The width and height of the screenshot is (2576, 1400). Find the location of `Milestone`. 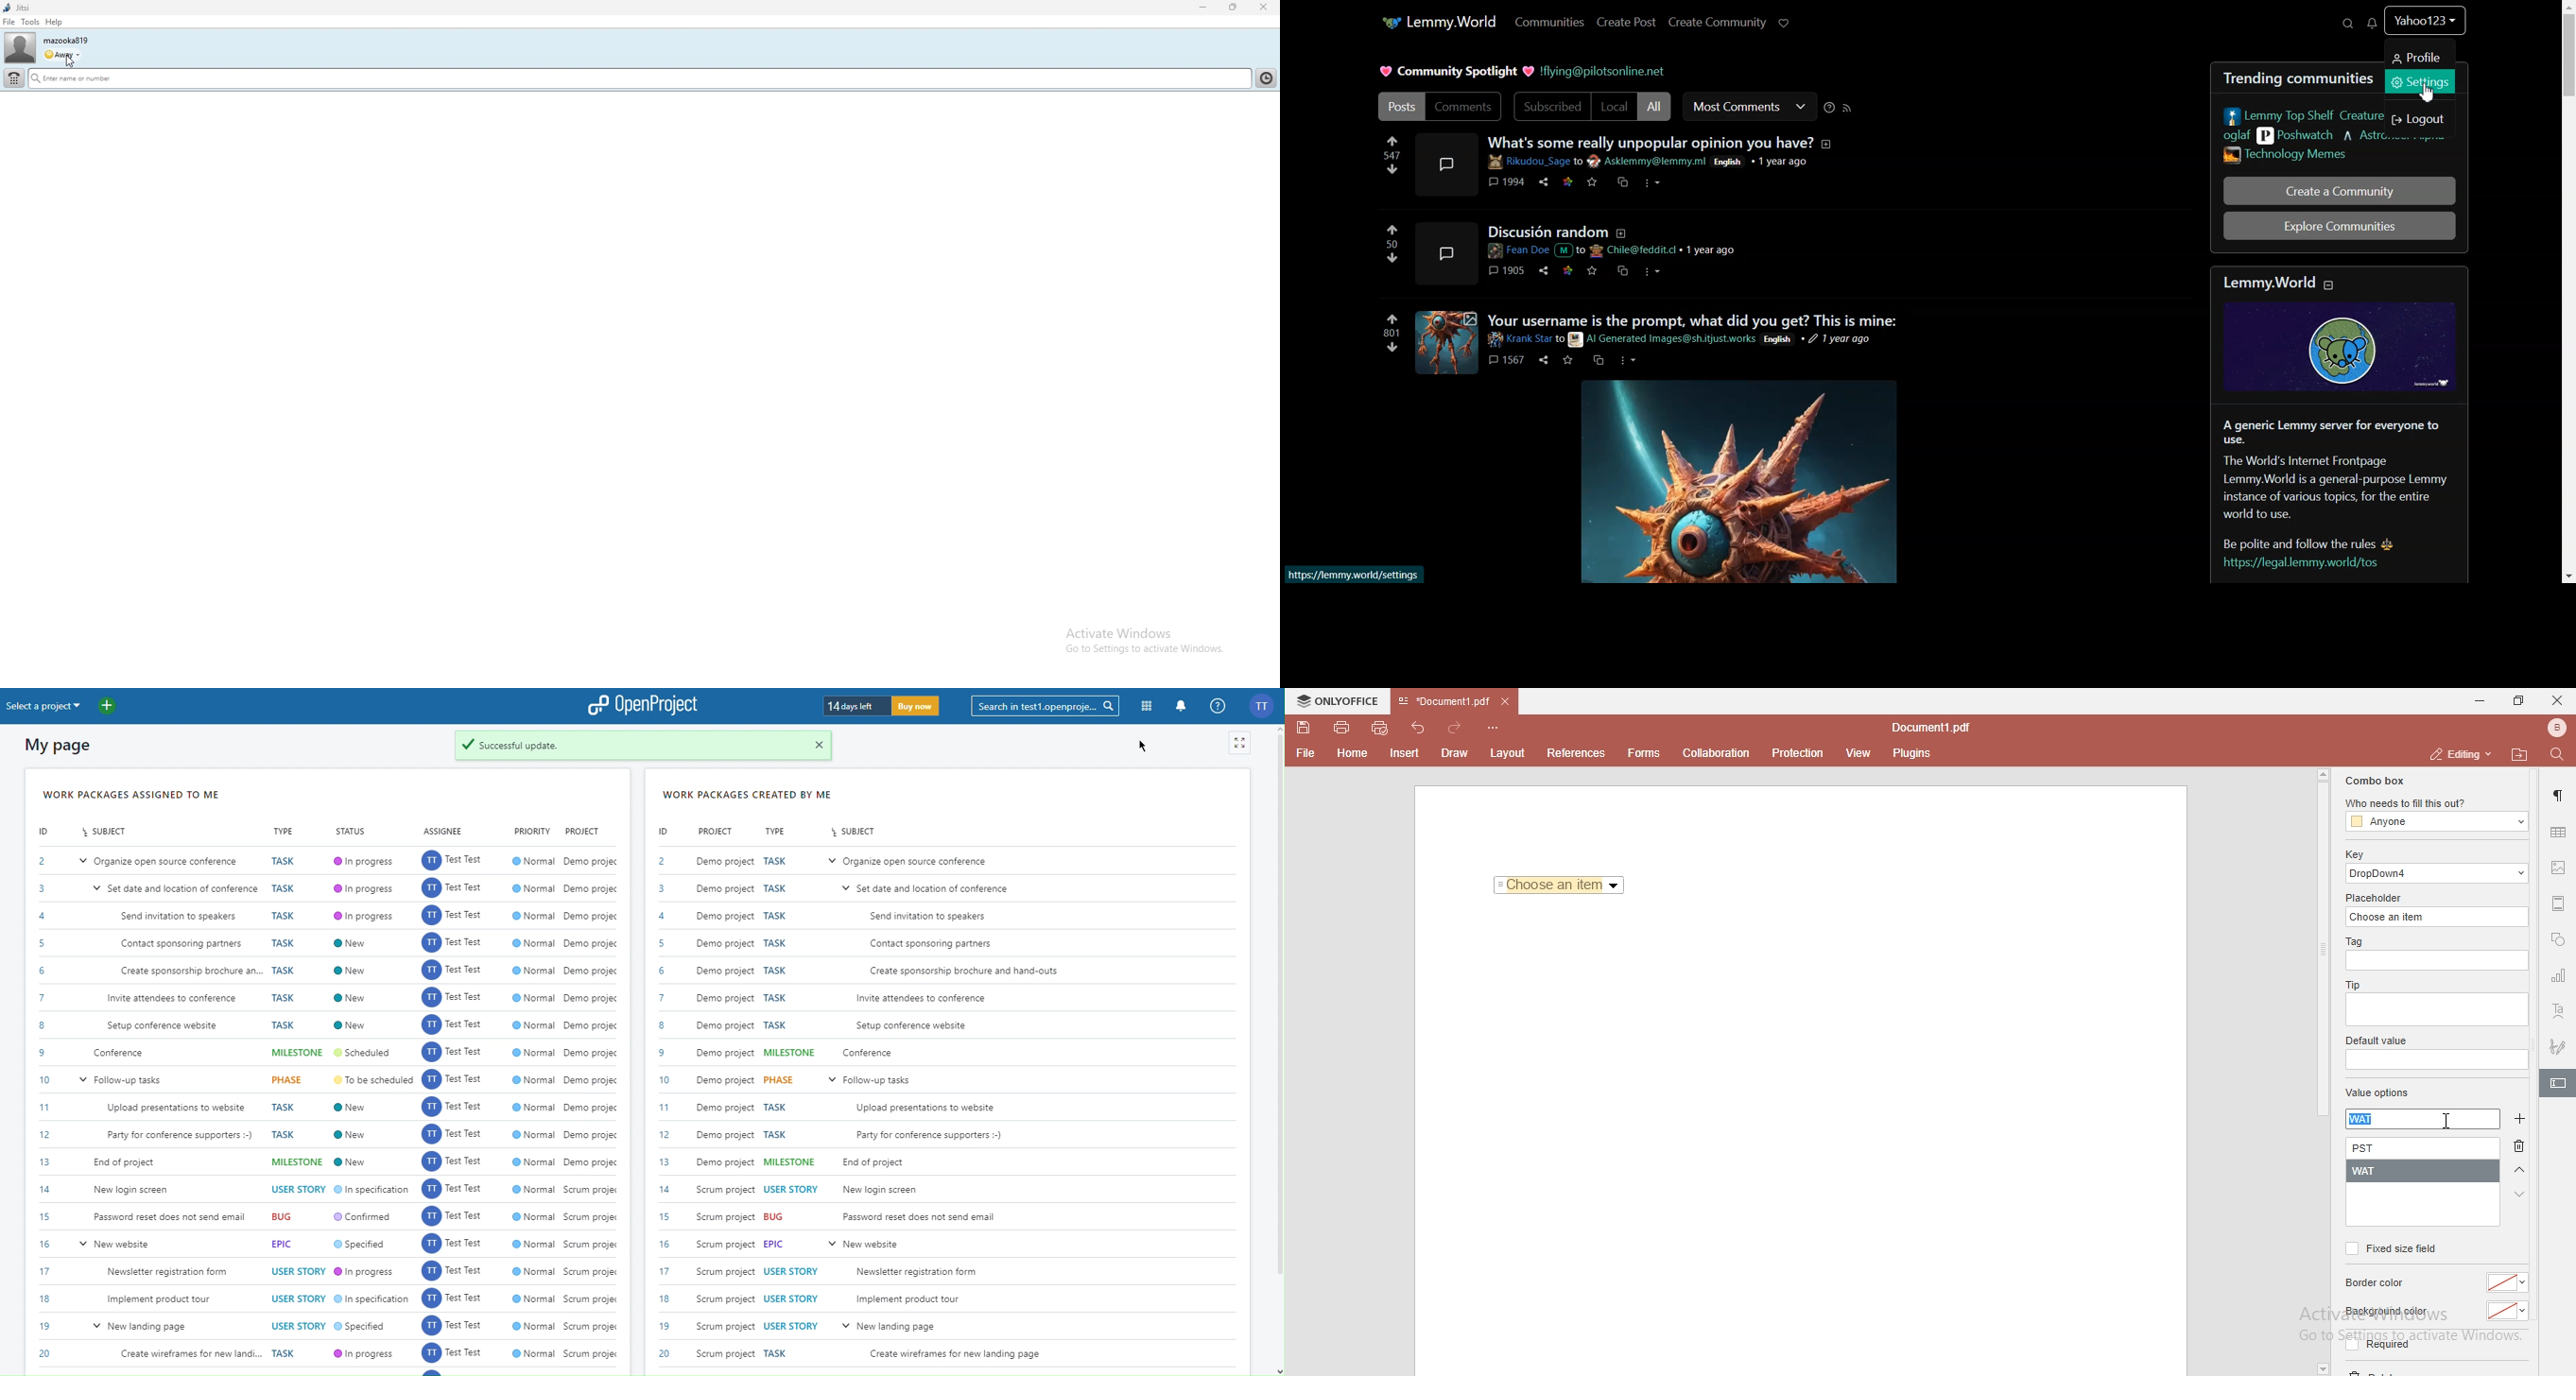

Milestone is located at coordinates (790, 1163).